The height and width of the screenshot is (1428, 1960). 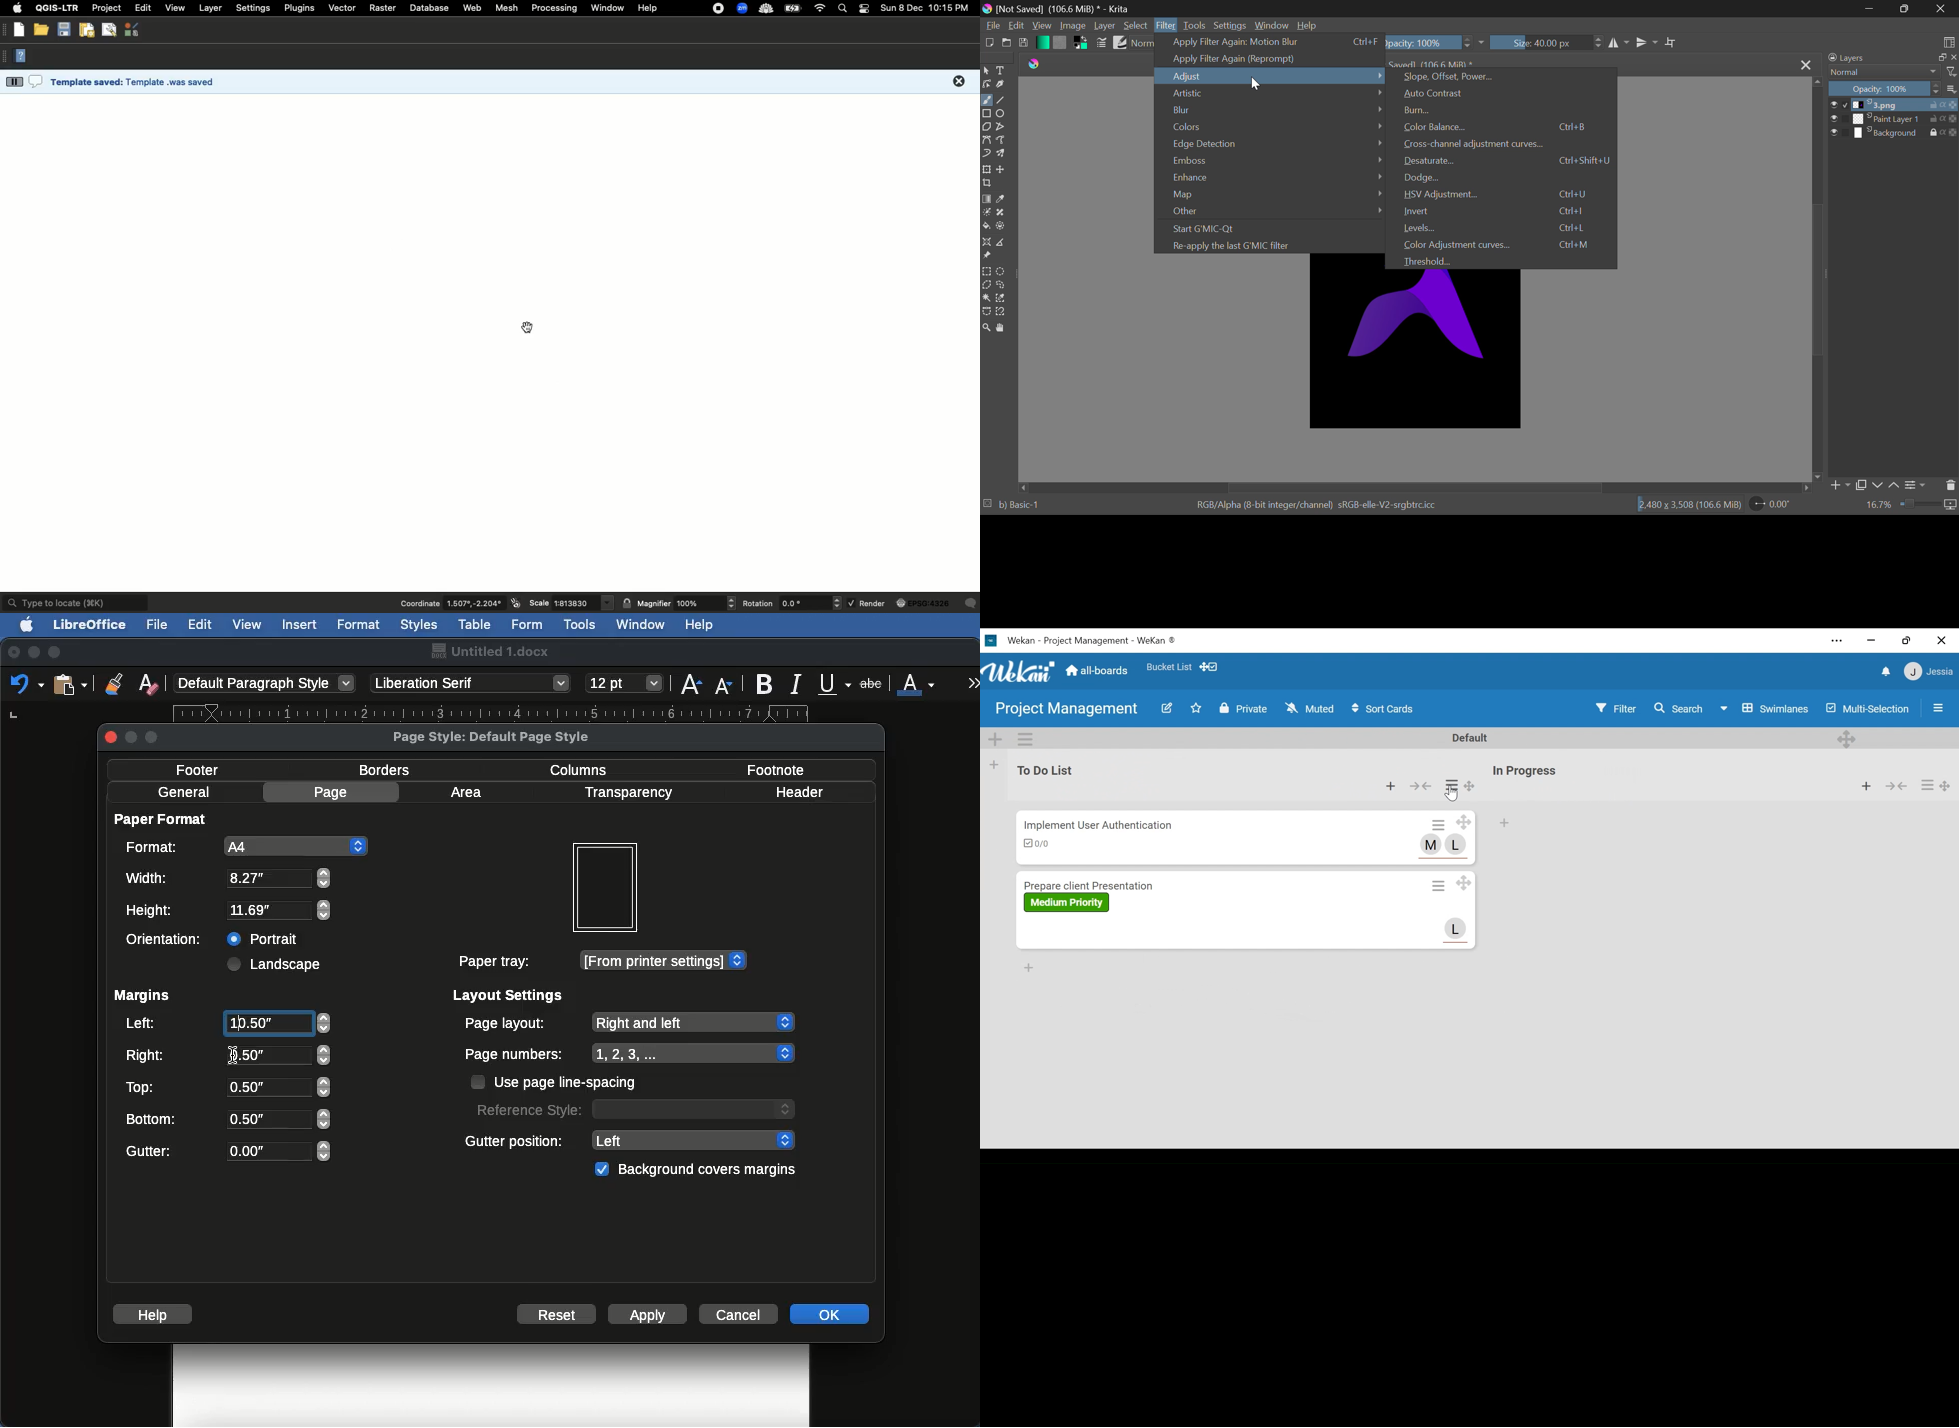 What do you see at coordinates (111, 737) in the screenshot?
I see `close` at bounding box center [111, 737].